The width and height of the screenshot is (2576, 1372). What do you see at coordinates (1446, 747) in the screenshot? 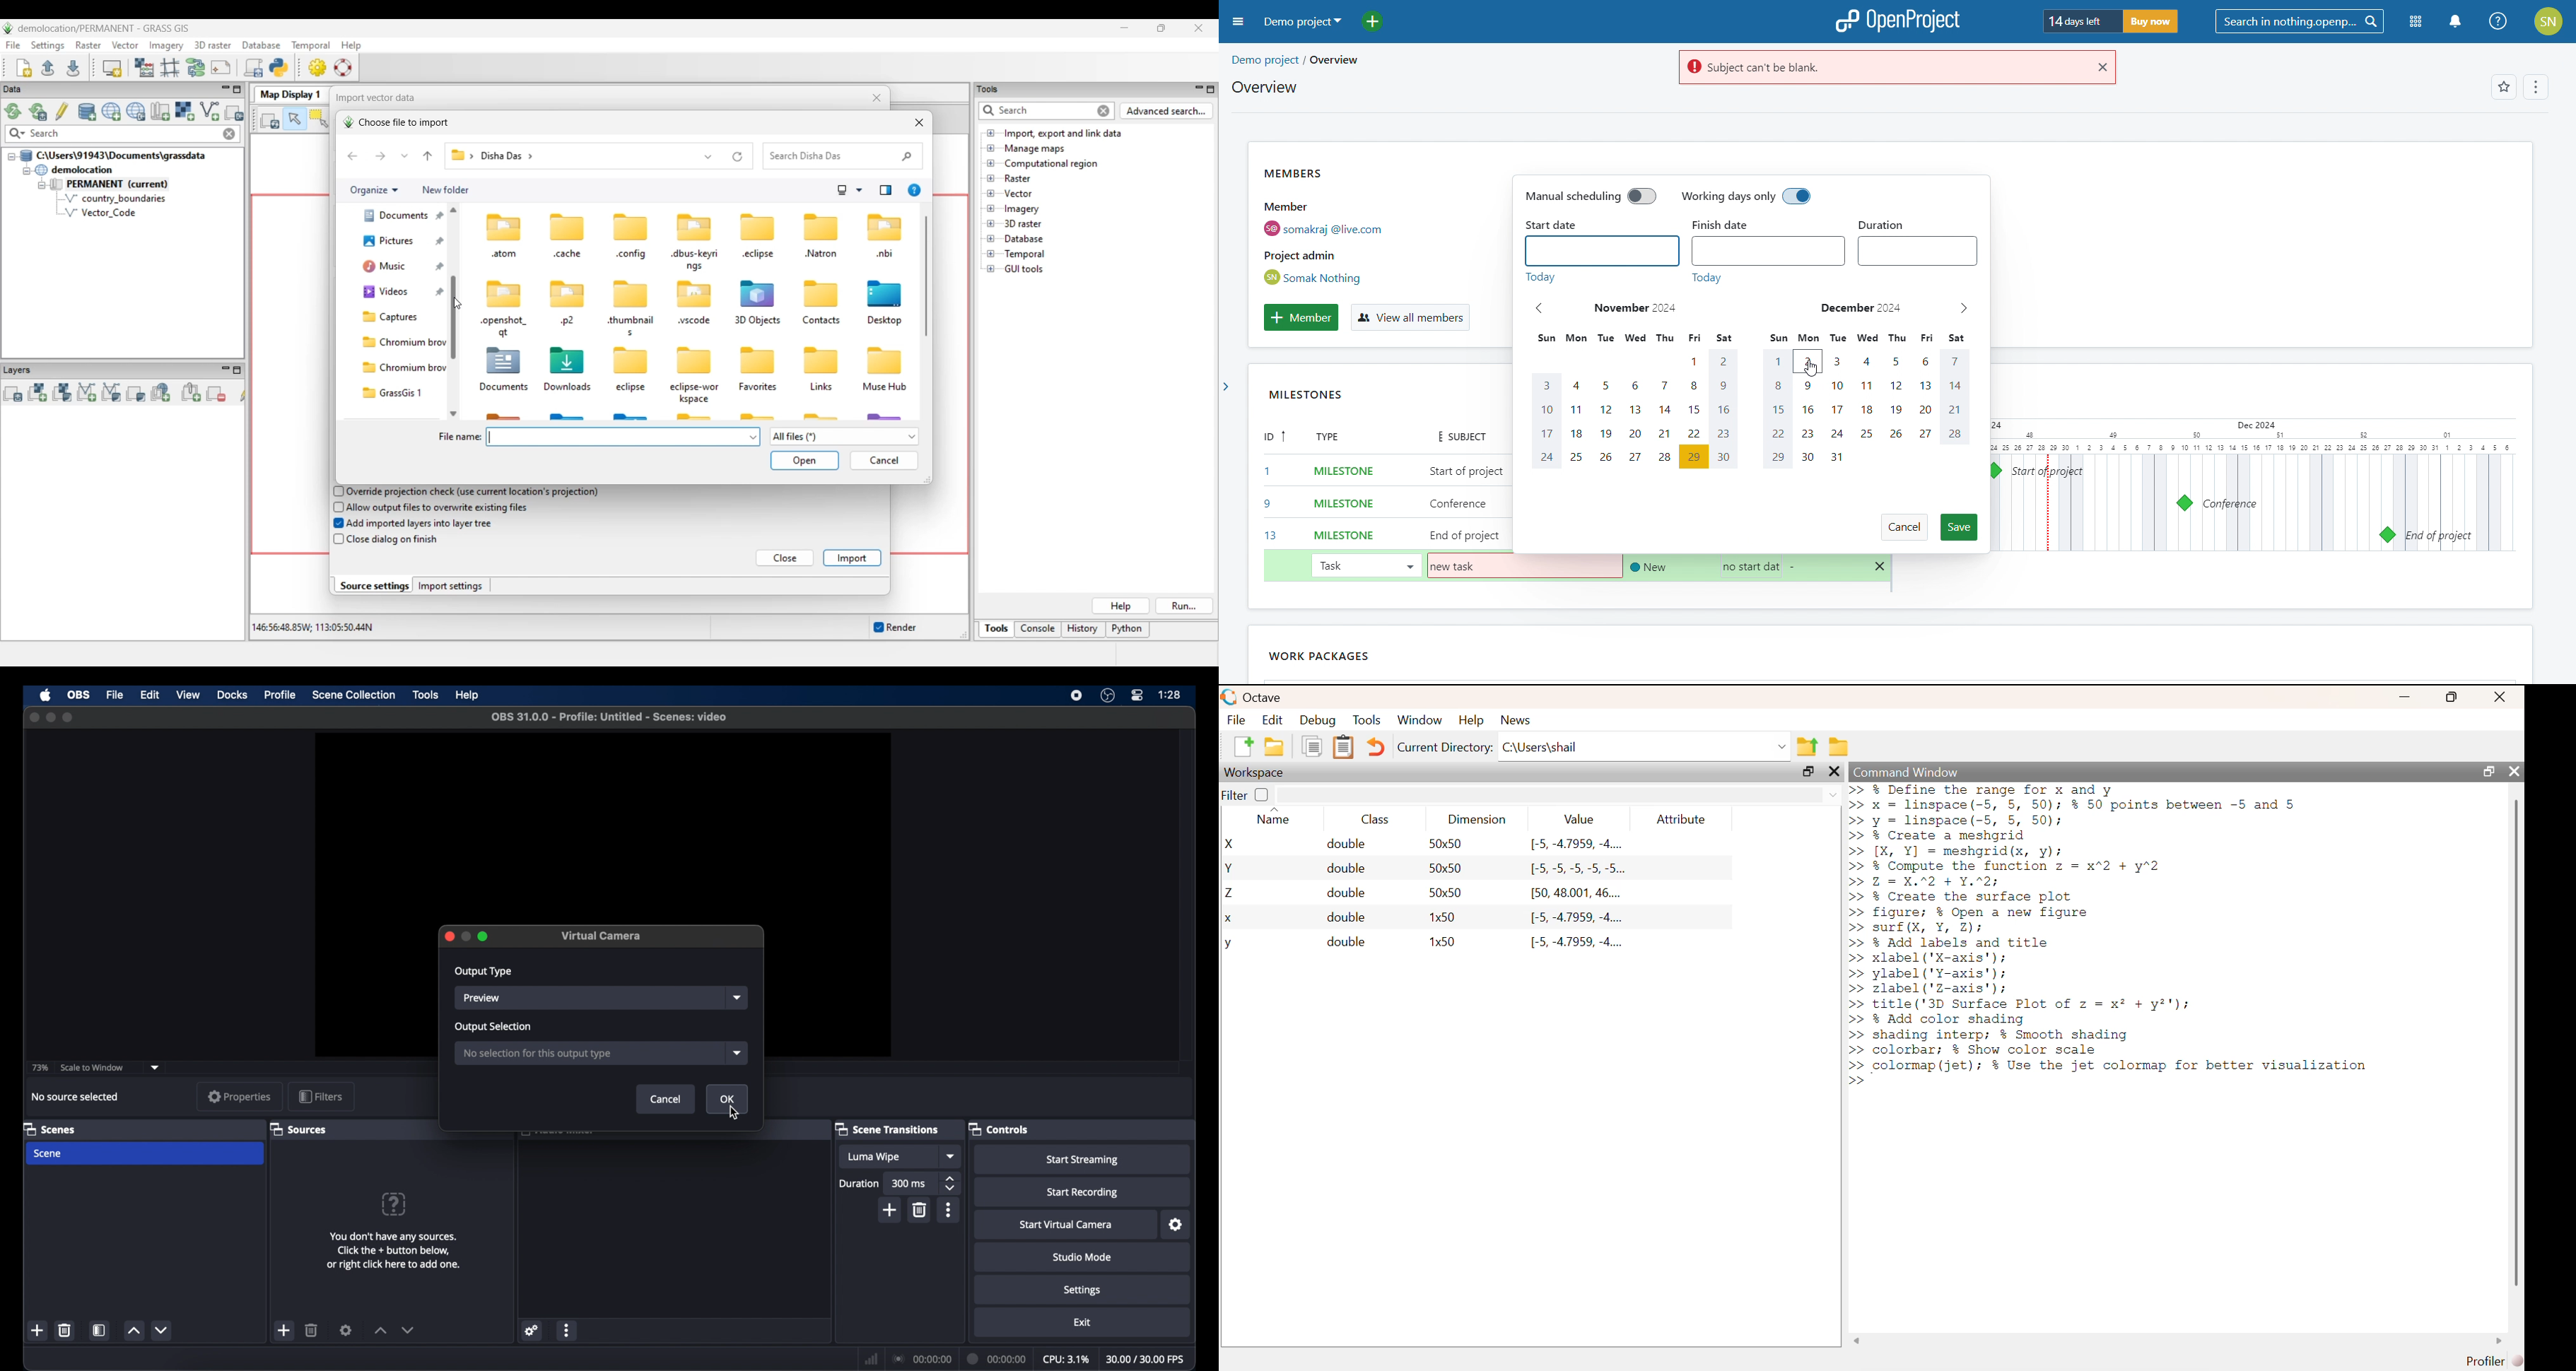
I see `Current Directory:` at bounding box center [1446, 747].